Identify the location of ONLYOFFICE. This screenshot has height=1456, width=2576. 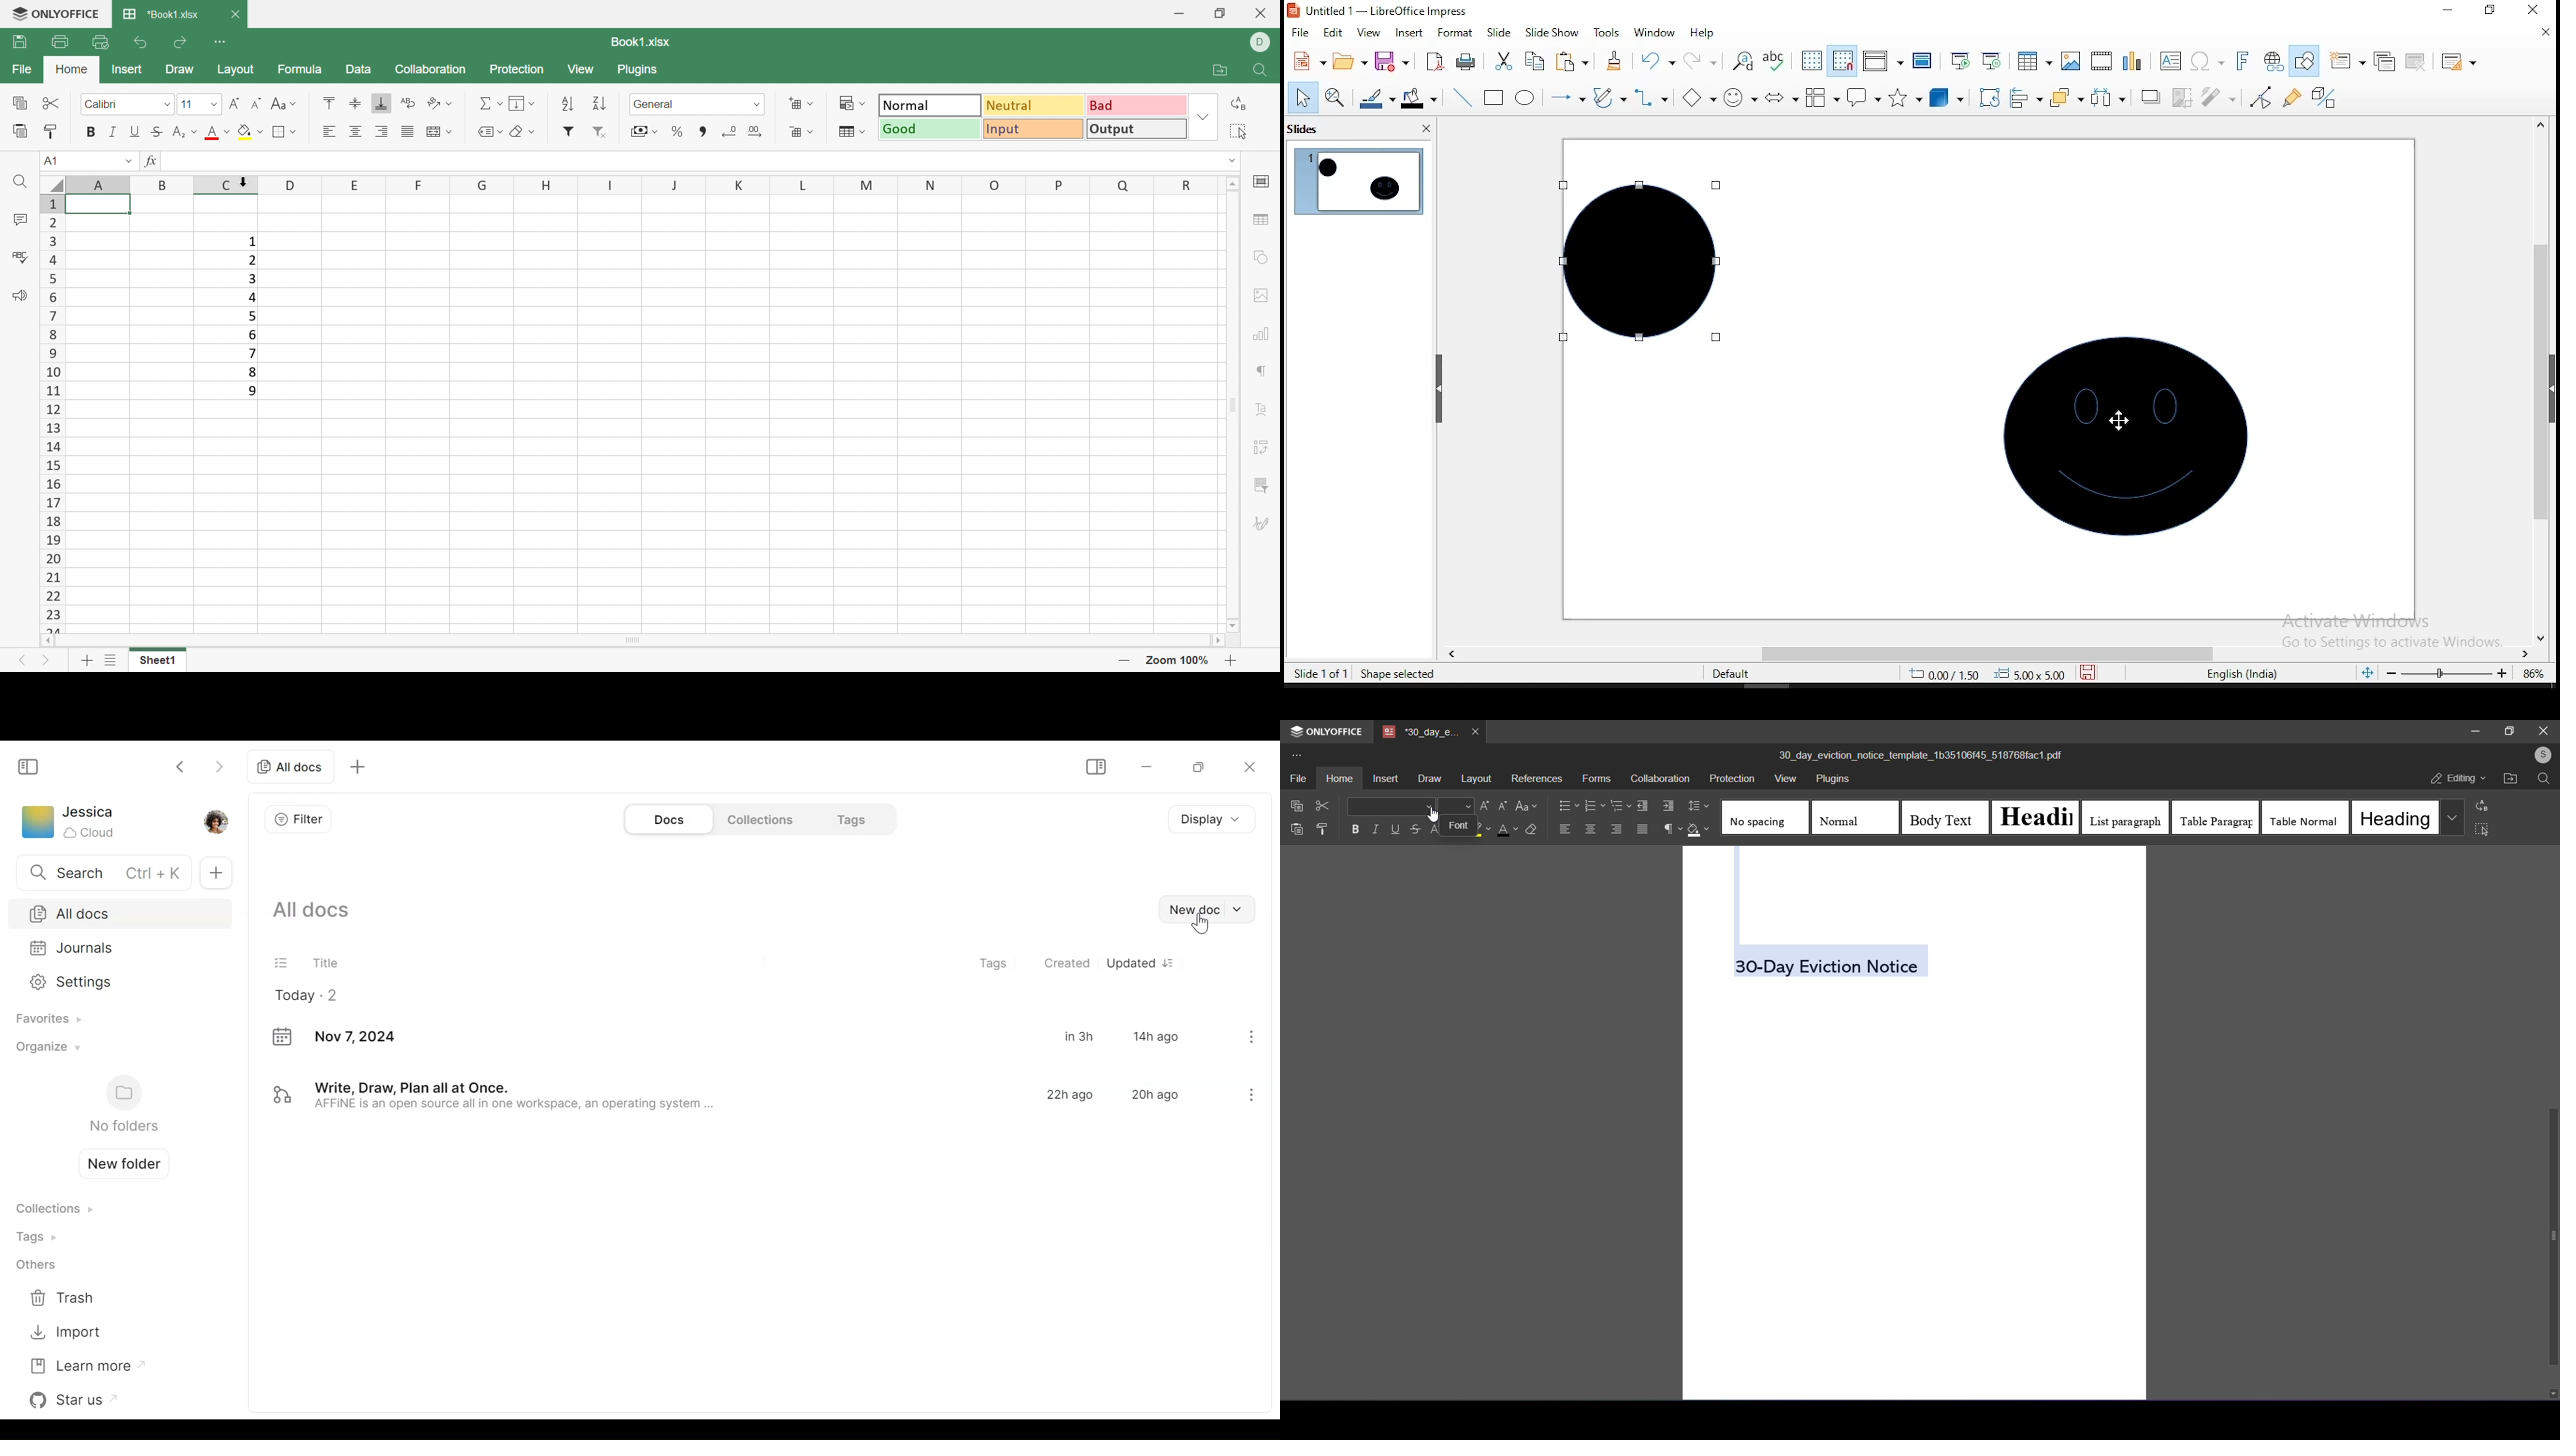
(53, 14).